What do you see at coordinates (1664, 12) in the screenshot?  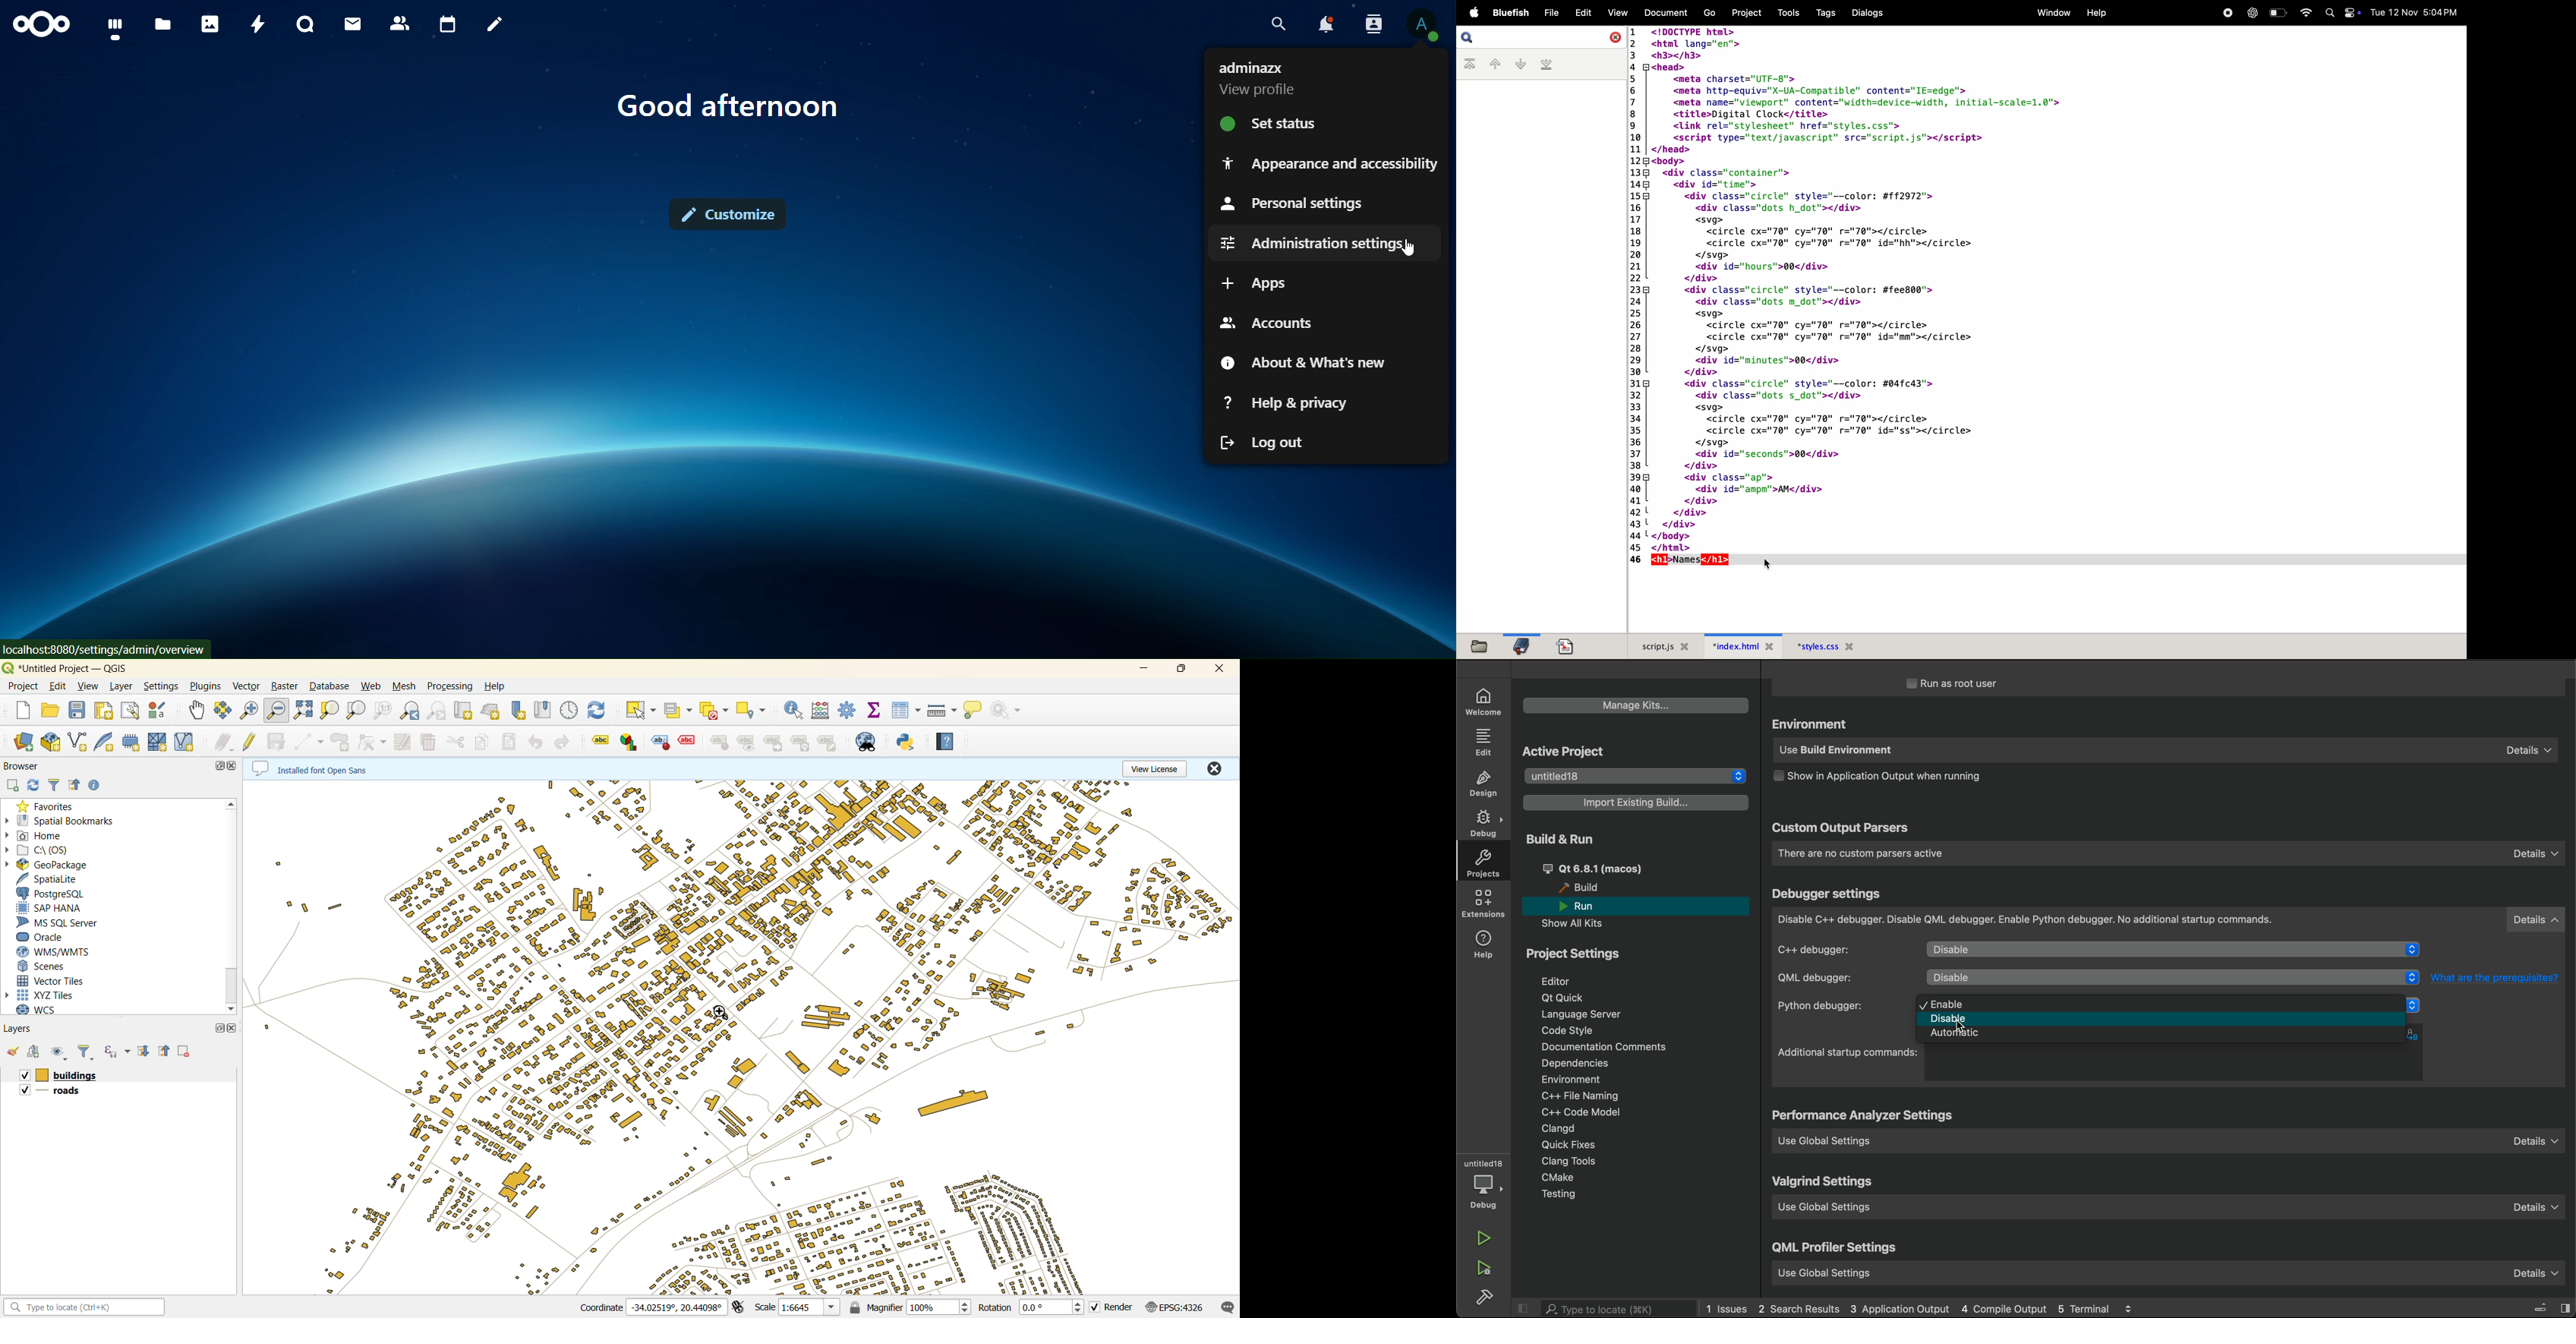 I see `document` at bounding box center [1664, 12].